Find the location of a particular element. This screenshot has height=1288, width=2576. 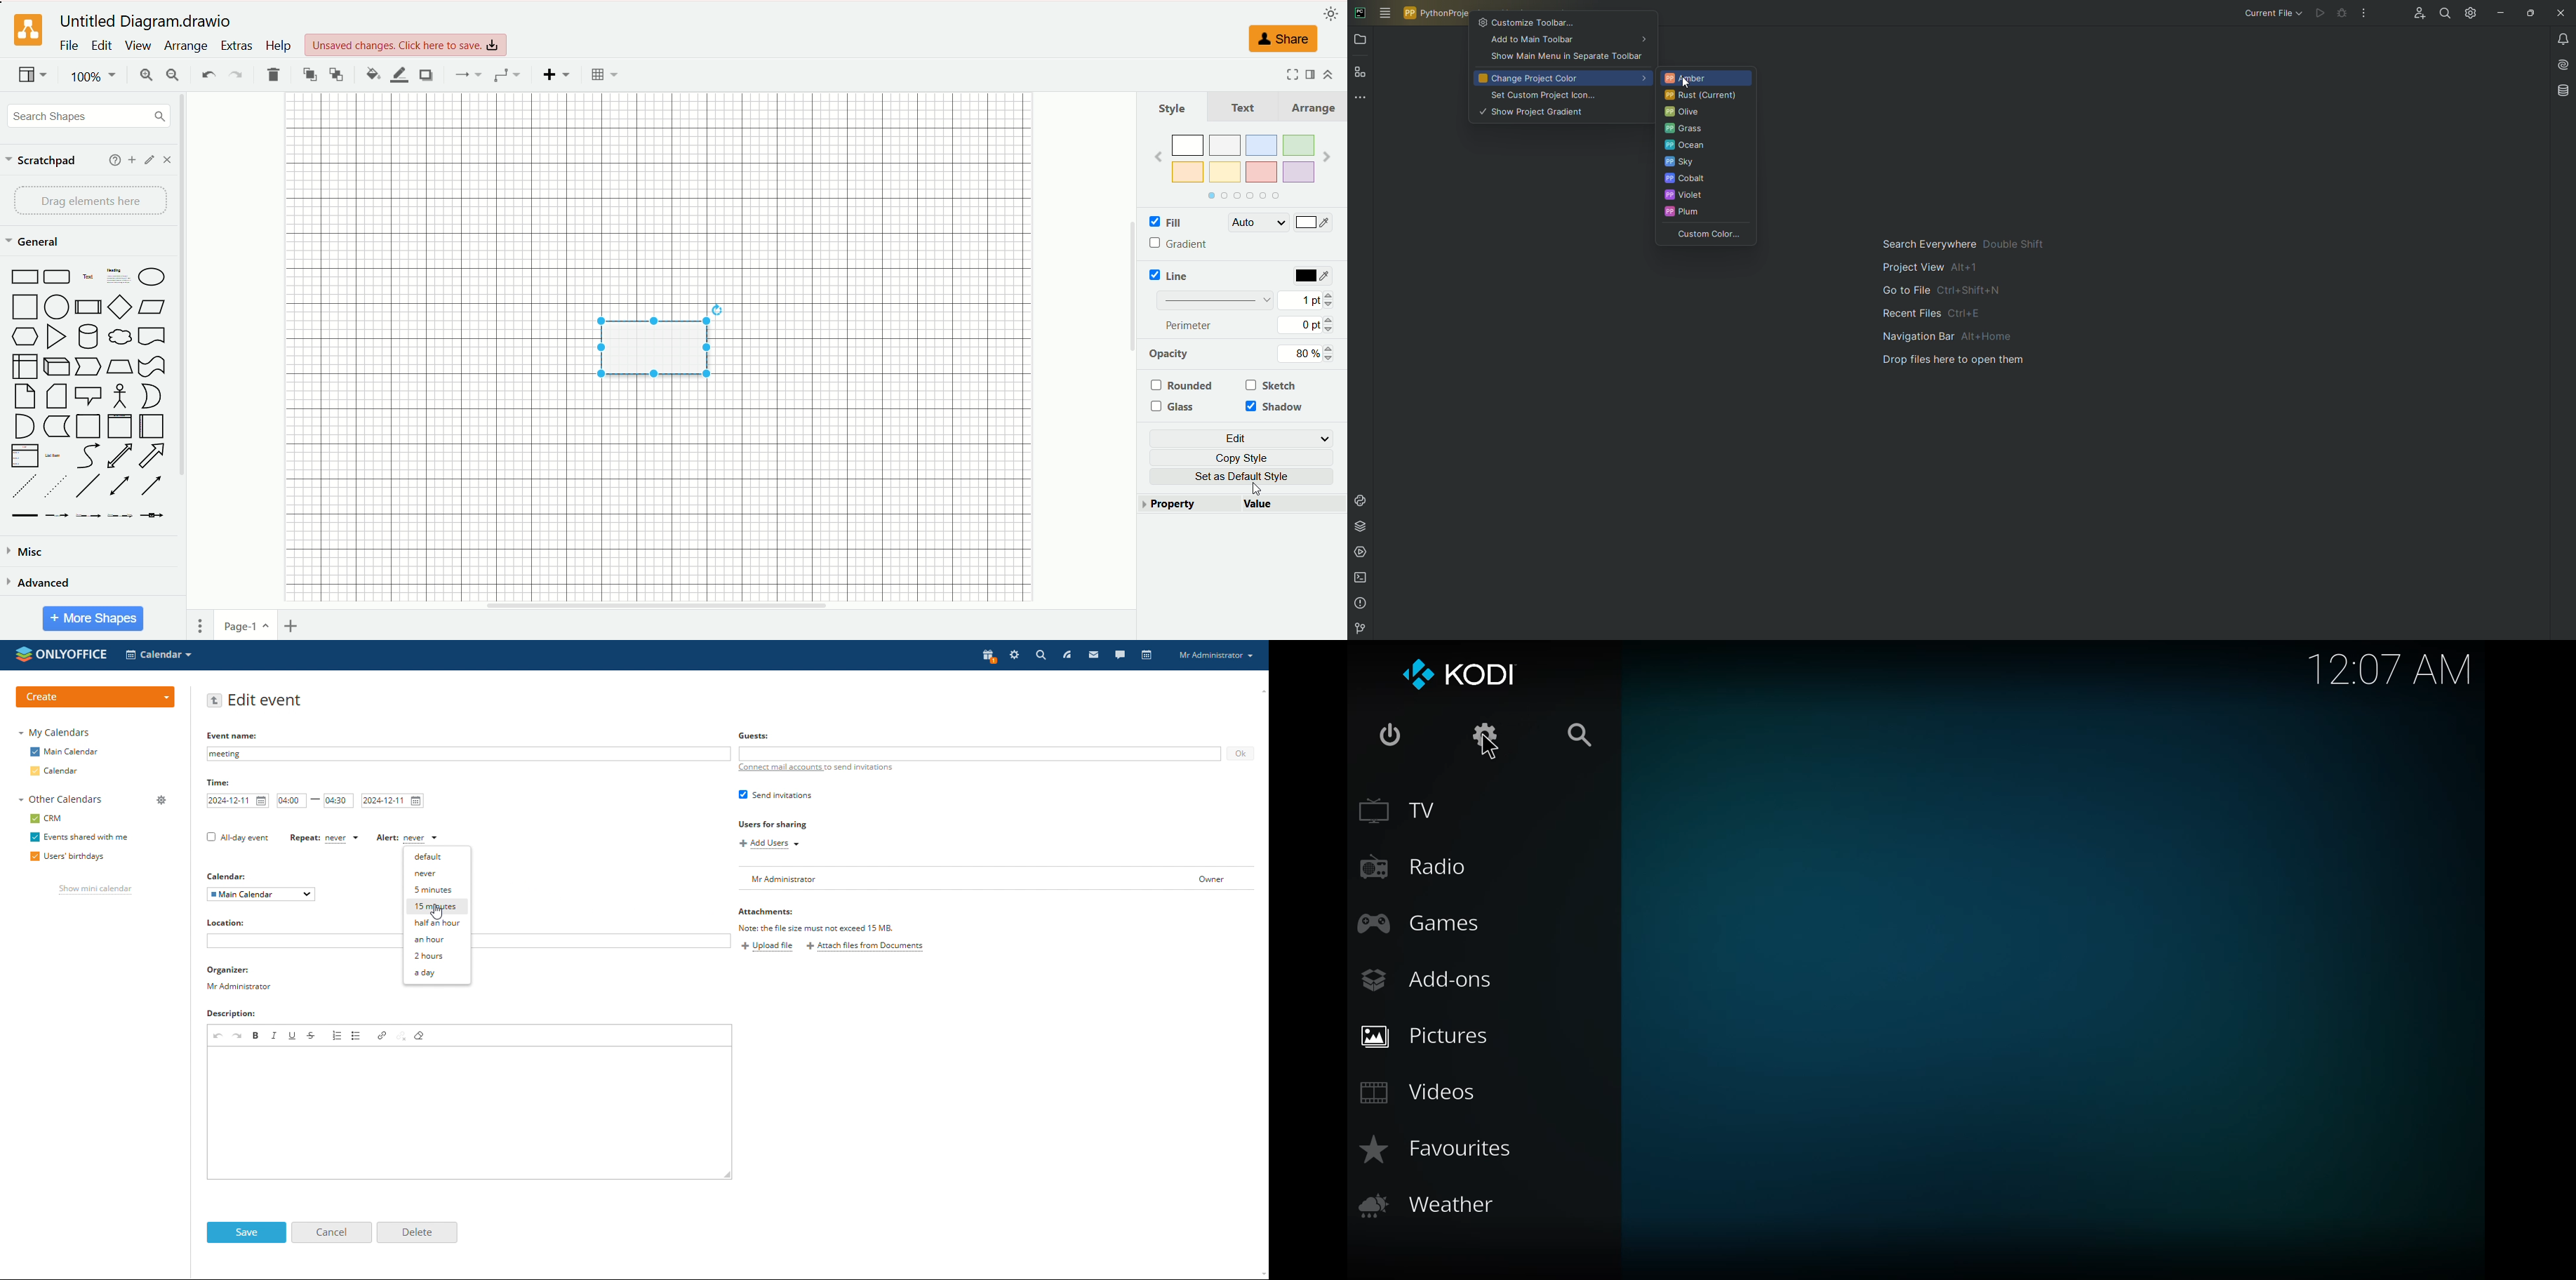

Add to Main Toolbar is located at coordinates (1562, 42).